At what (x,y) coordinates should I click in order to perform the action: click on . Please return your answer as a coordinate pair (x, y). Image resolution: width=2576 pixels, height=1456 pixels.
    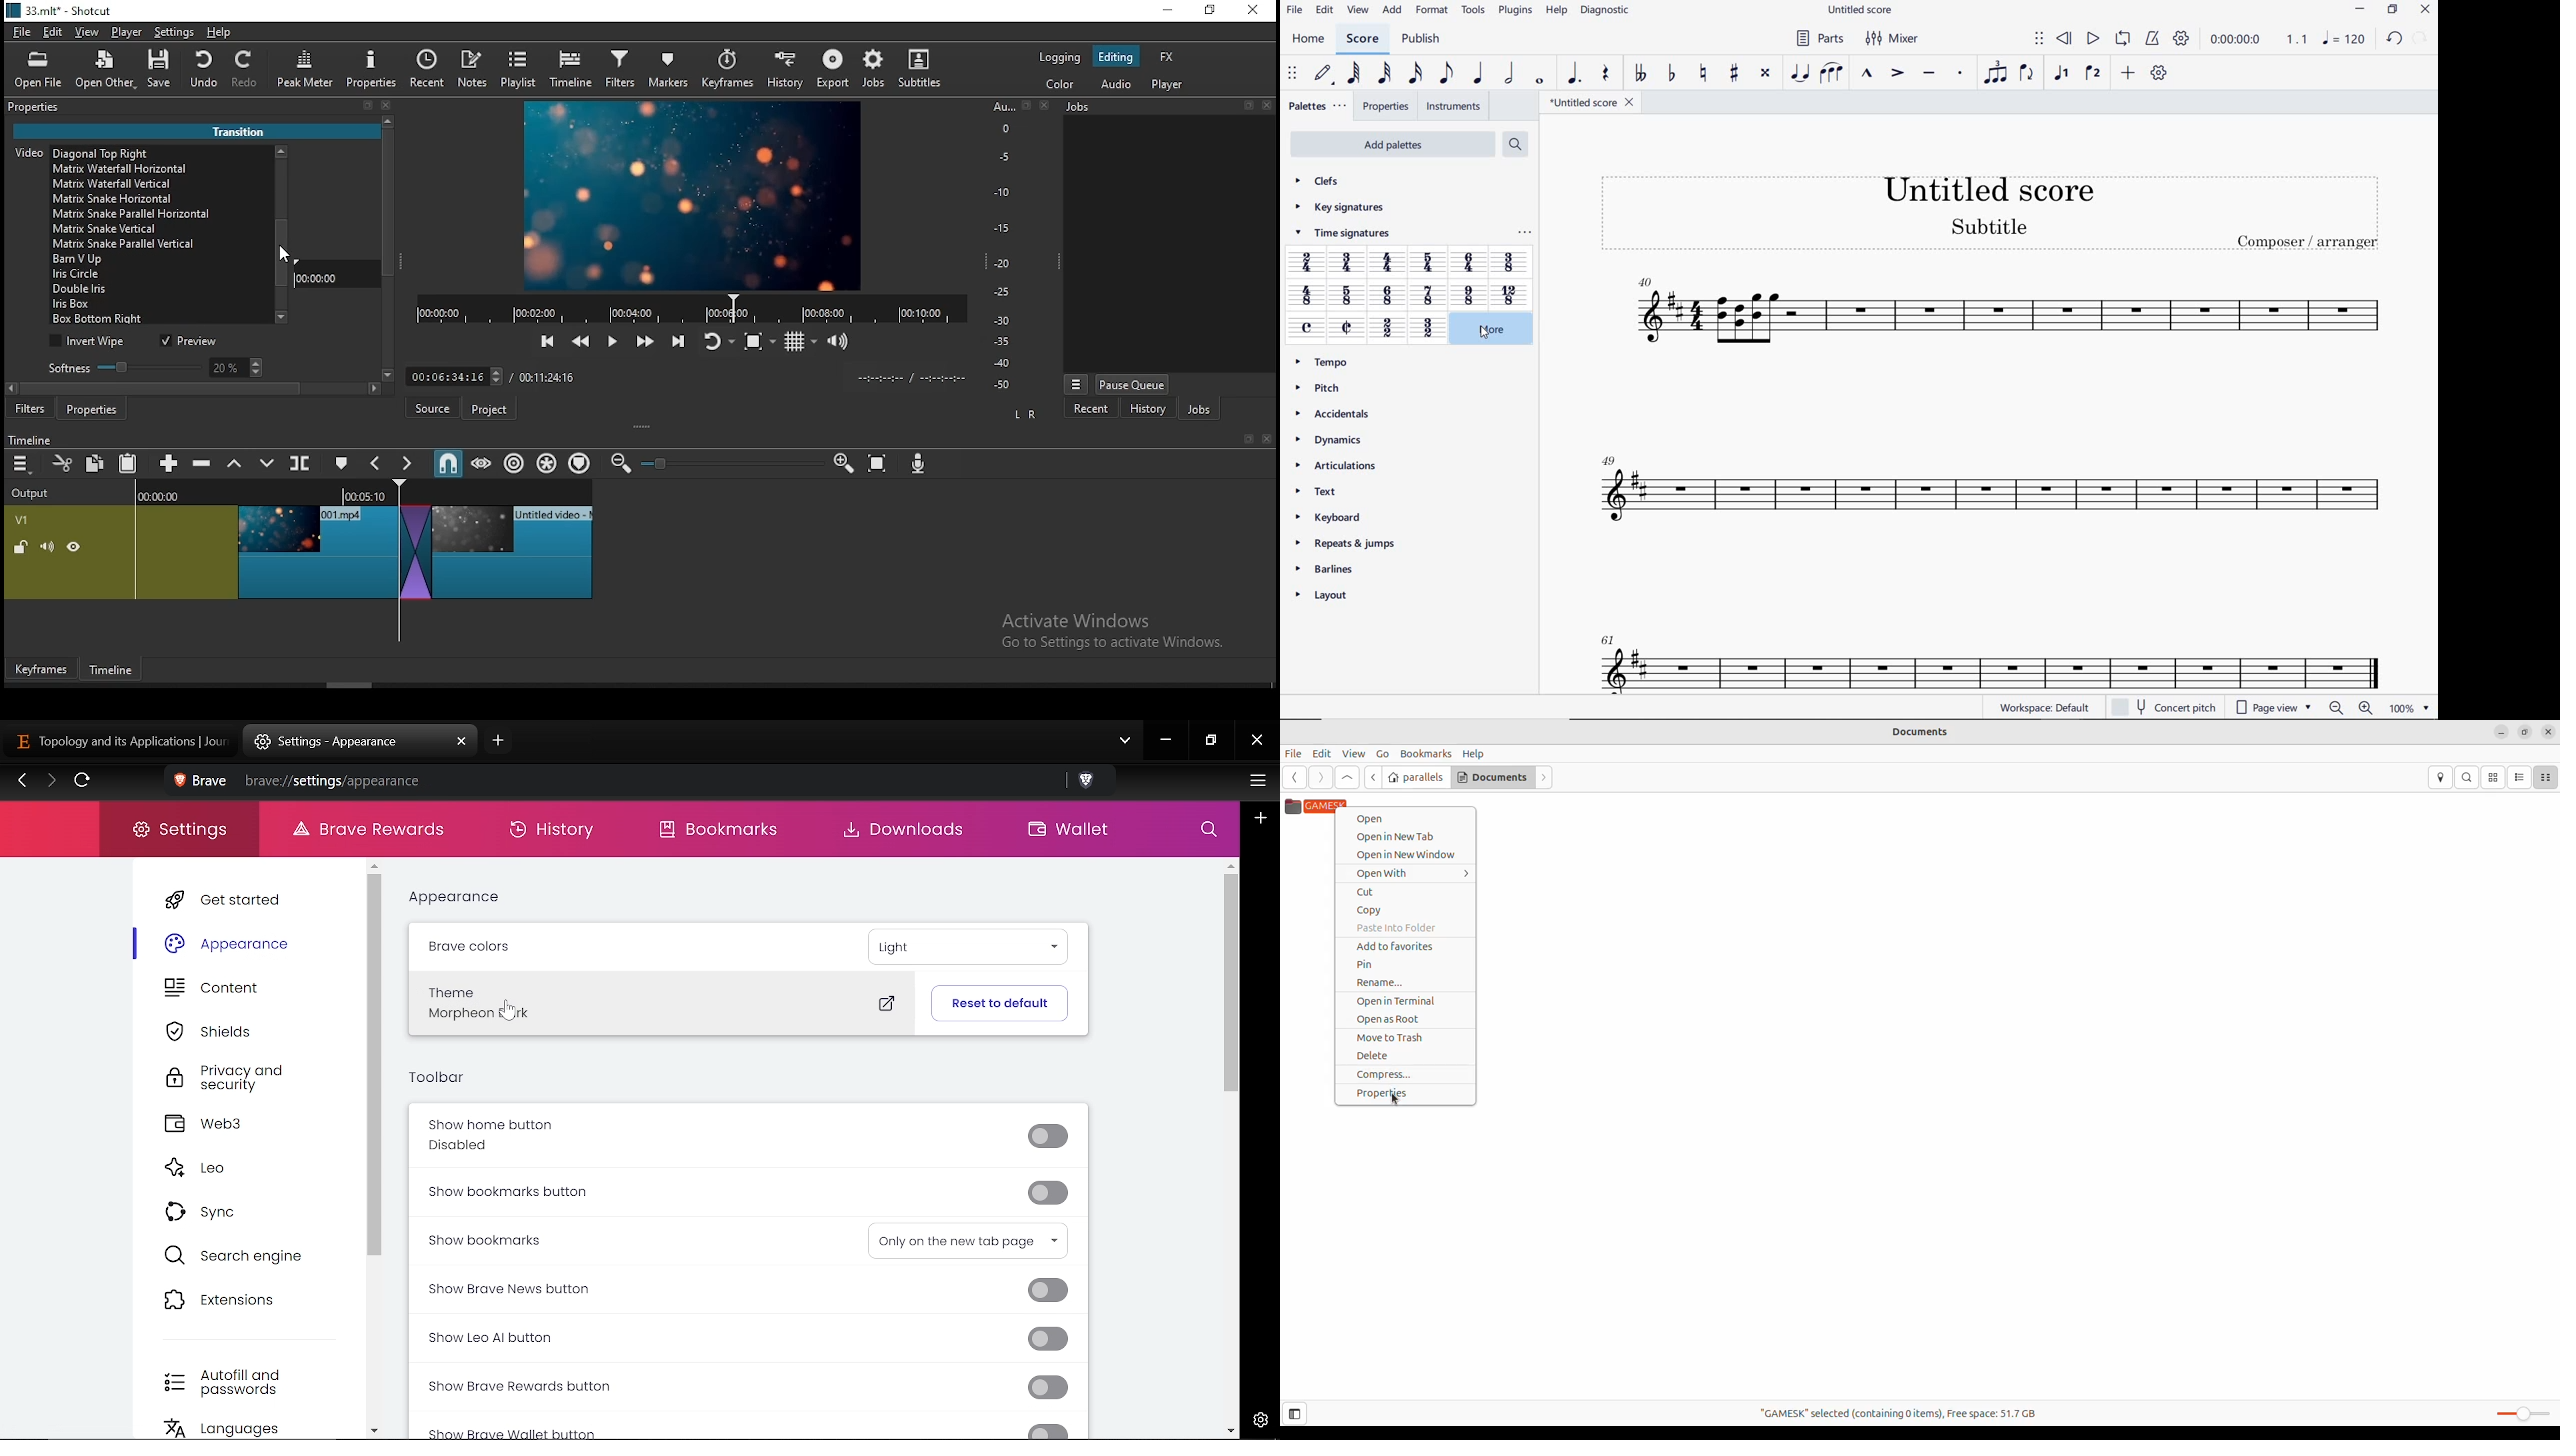
    Looking at the image, I should click on (1266, 440).